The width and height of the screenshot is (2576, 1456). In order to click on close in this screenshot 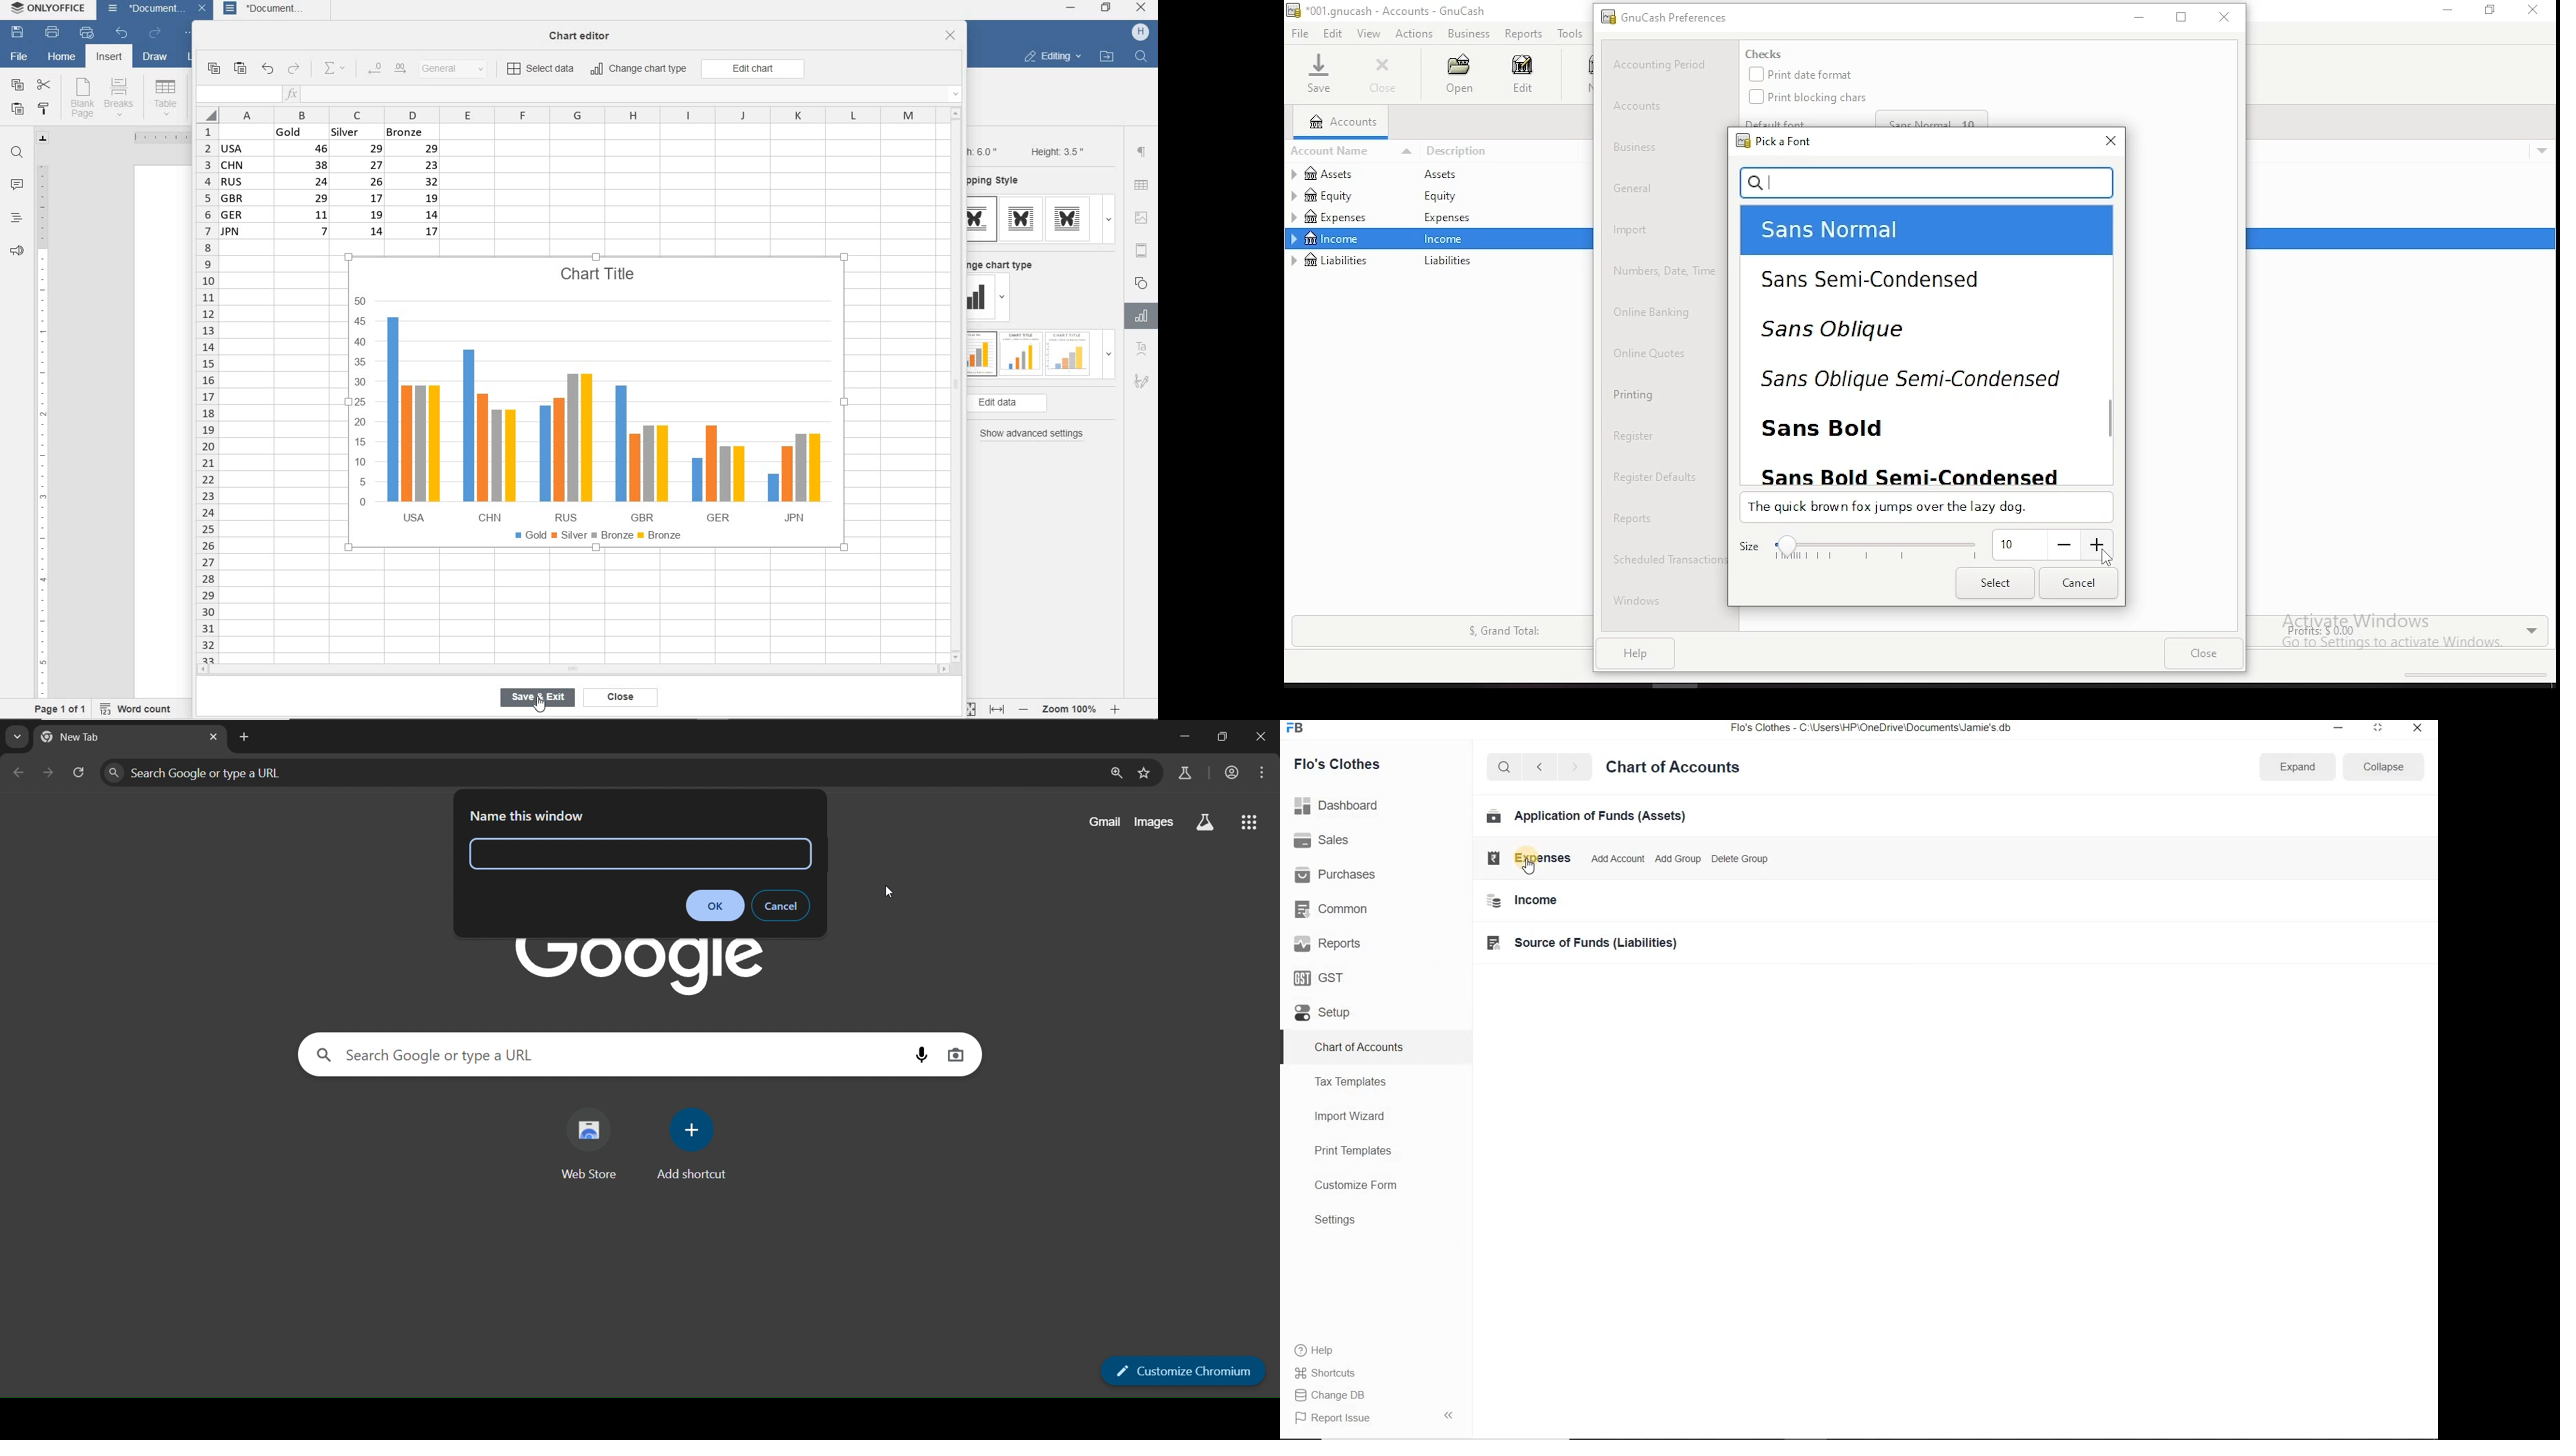, I will do `click(625, 698)`.